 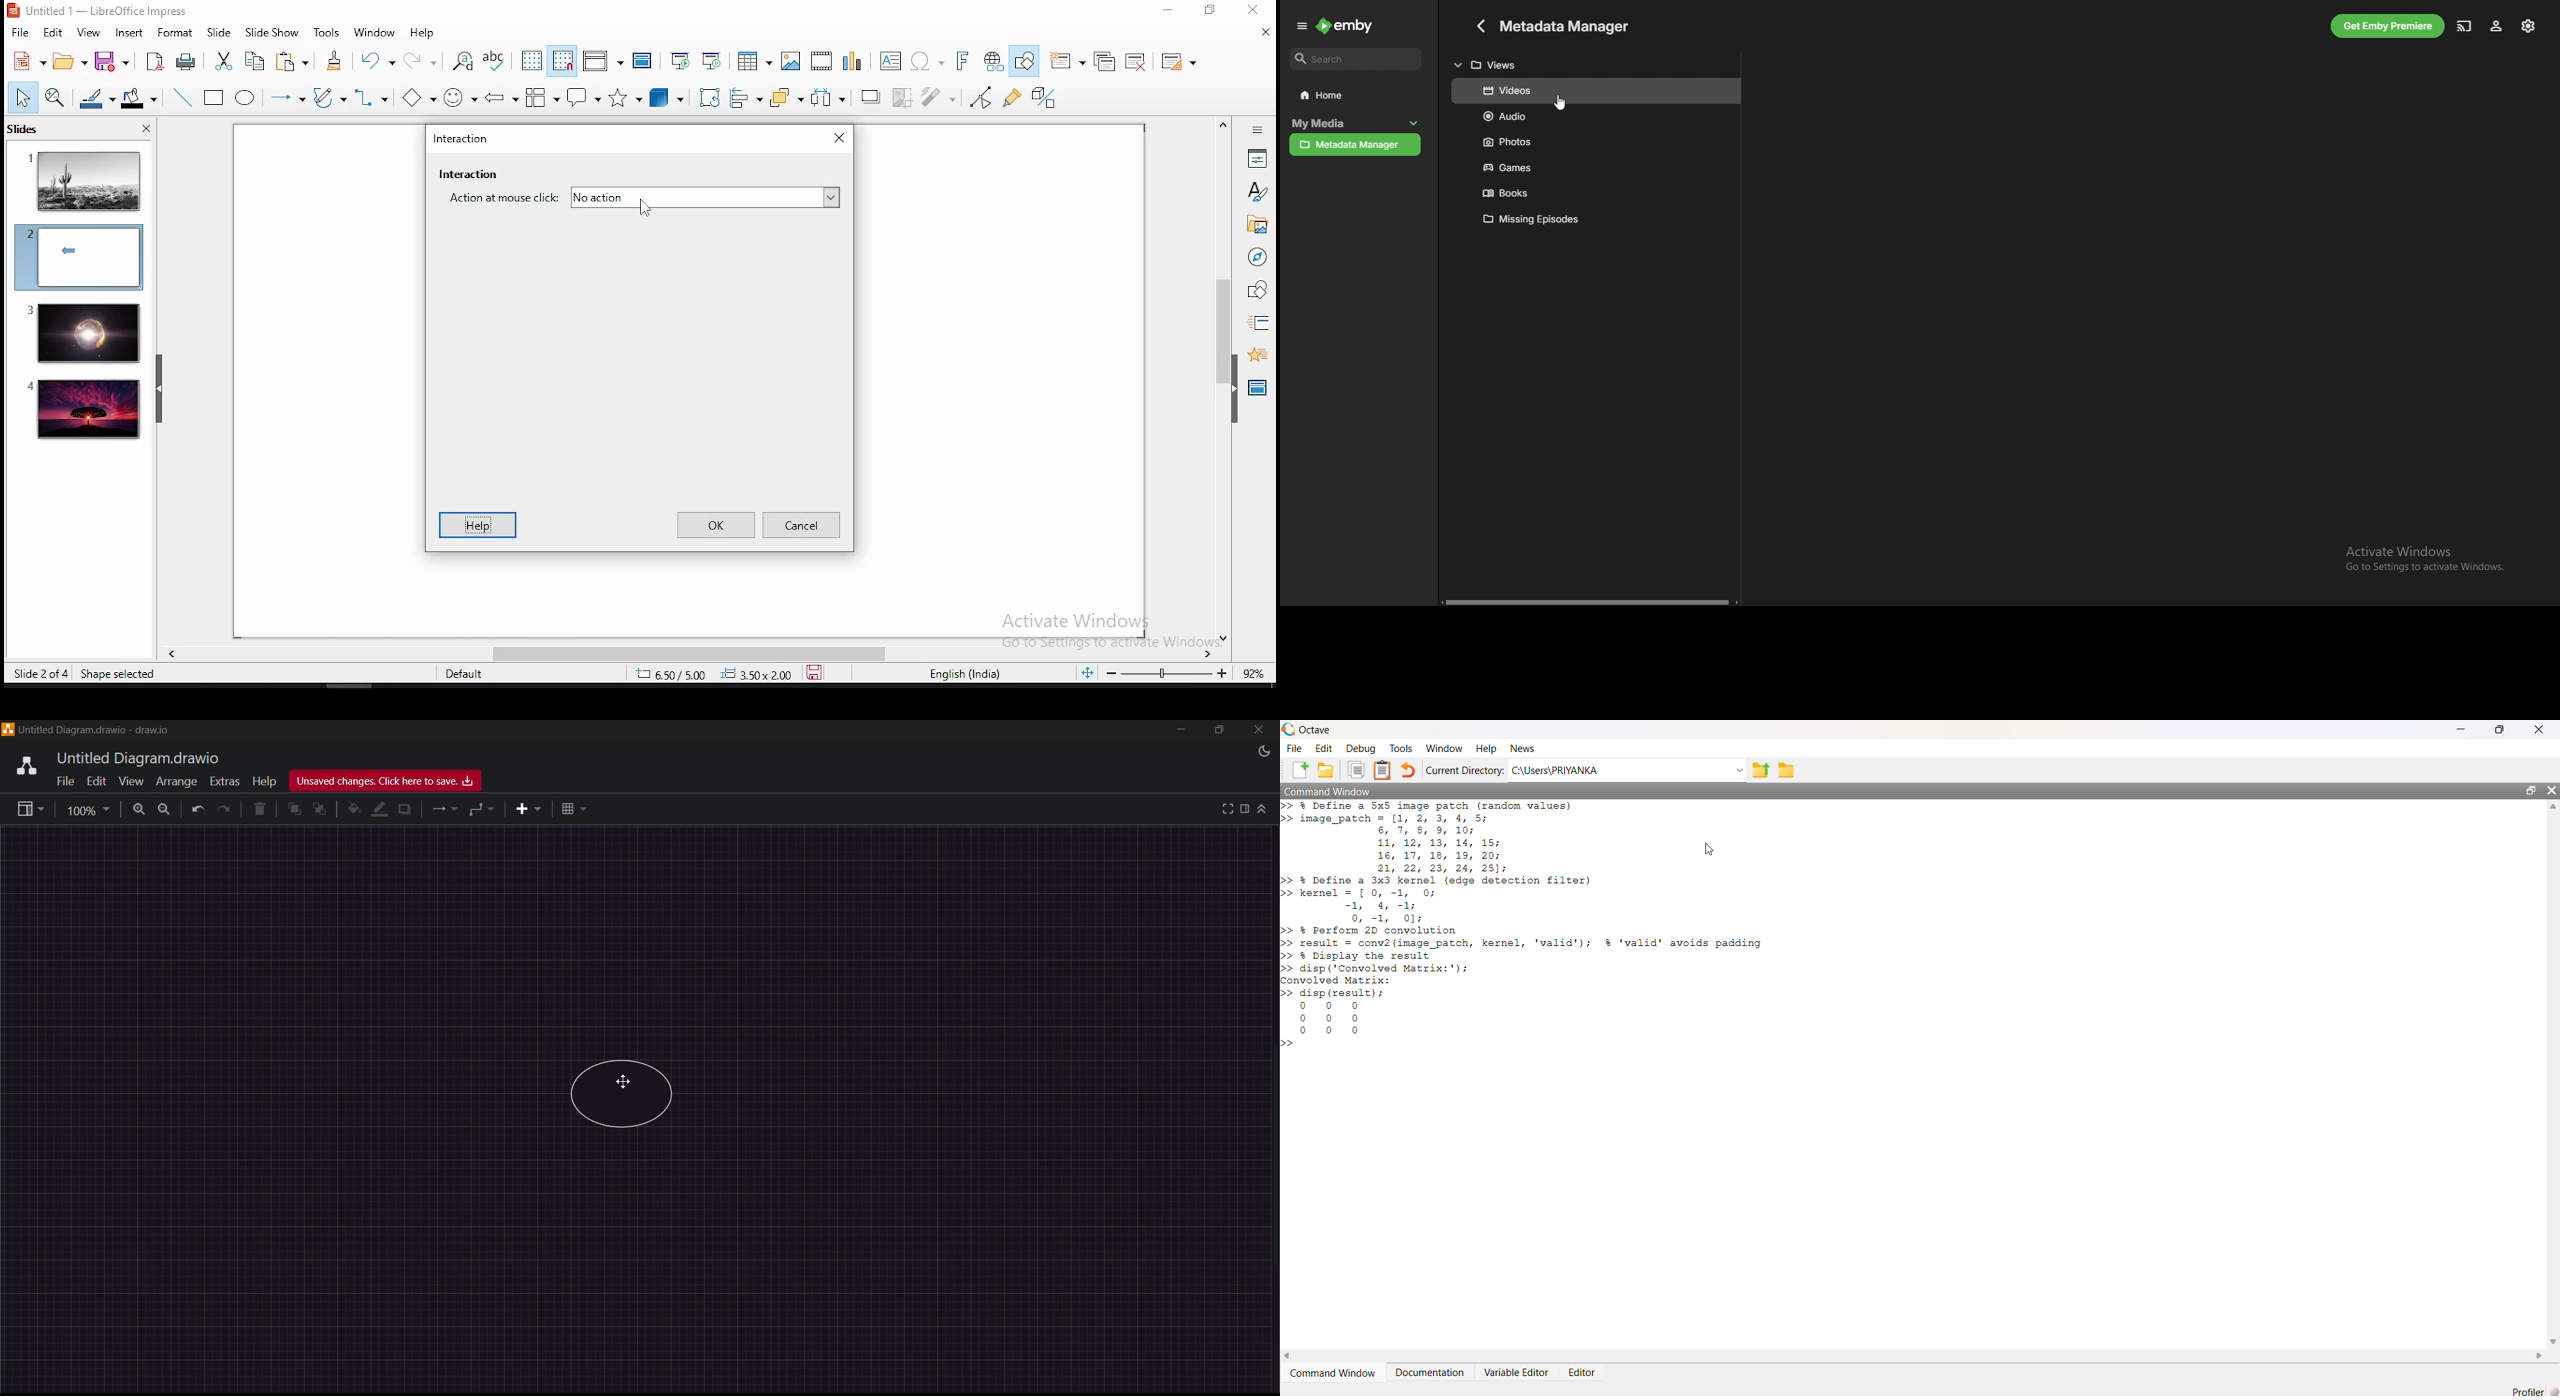 I want to click on images, so click(x=789, y=61).